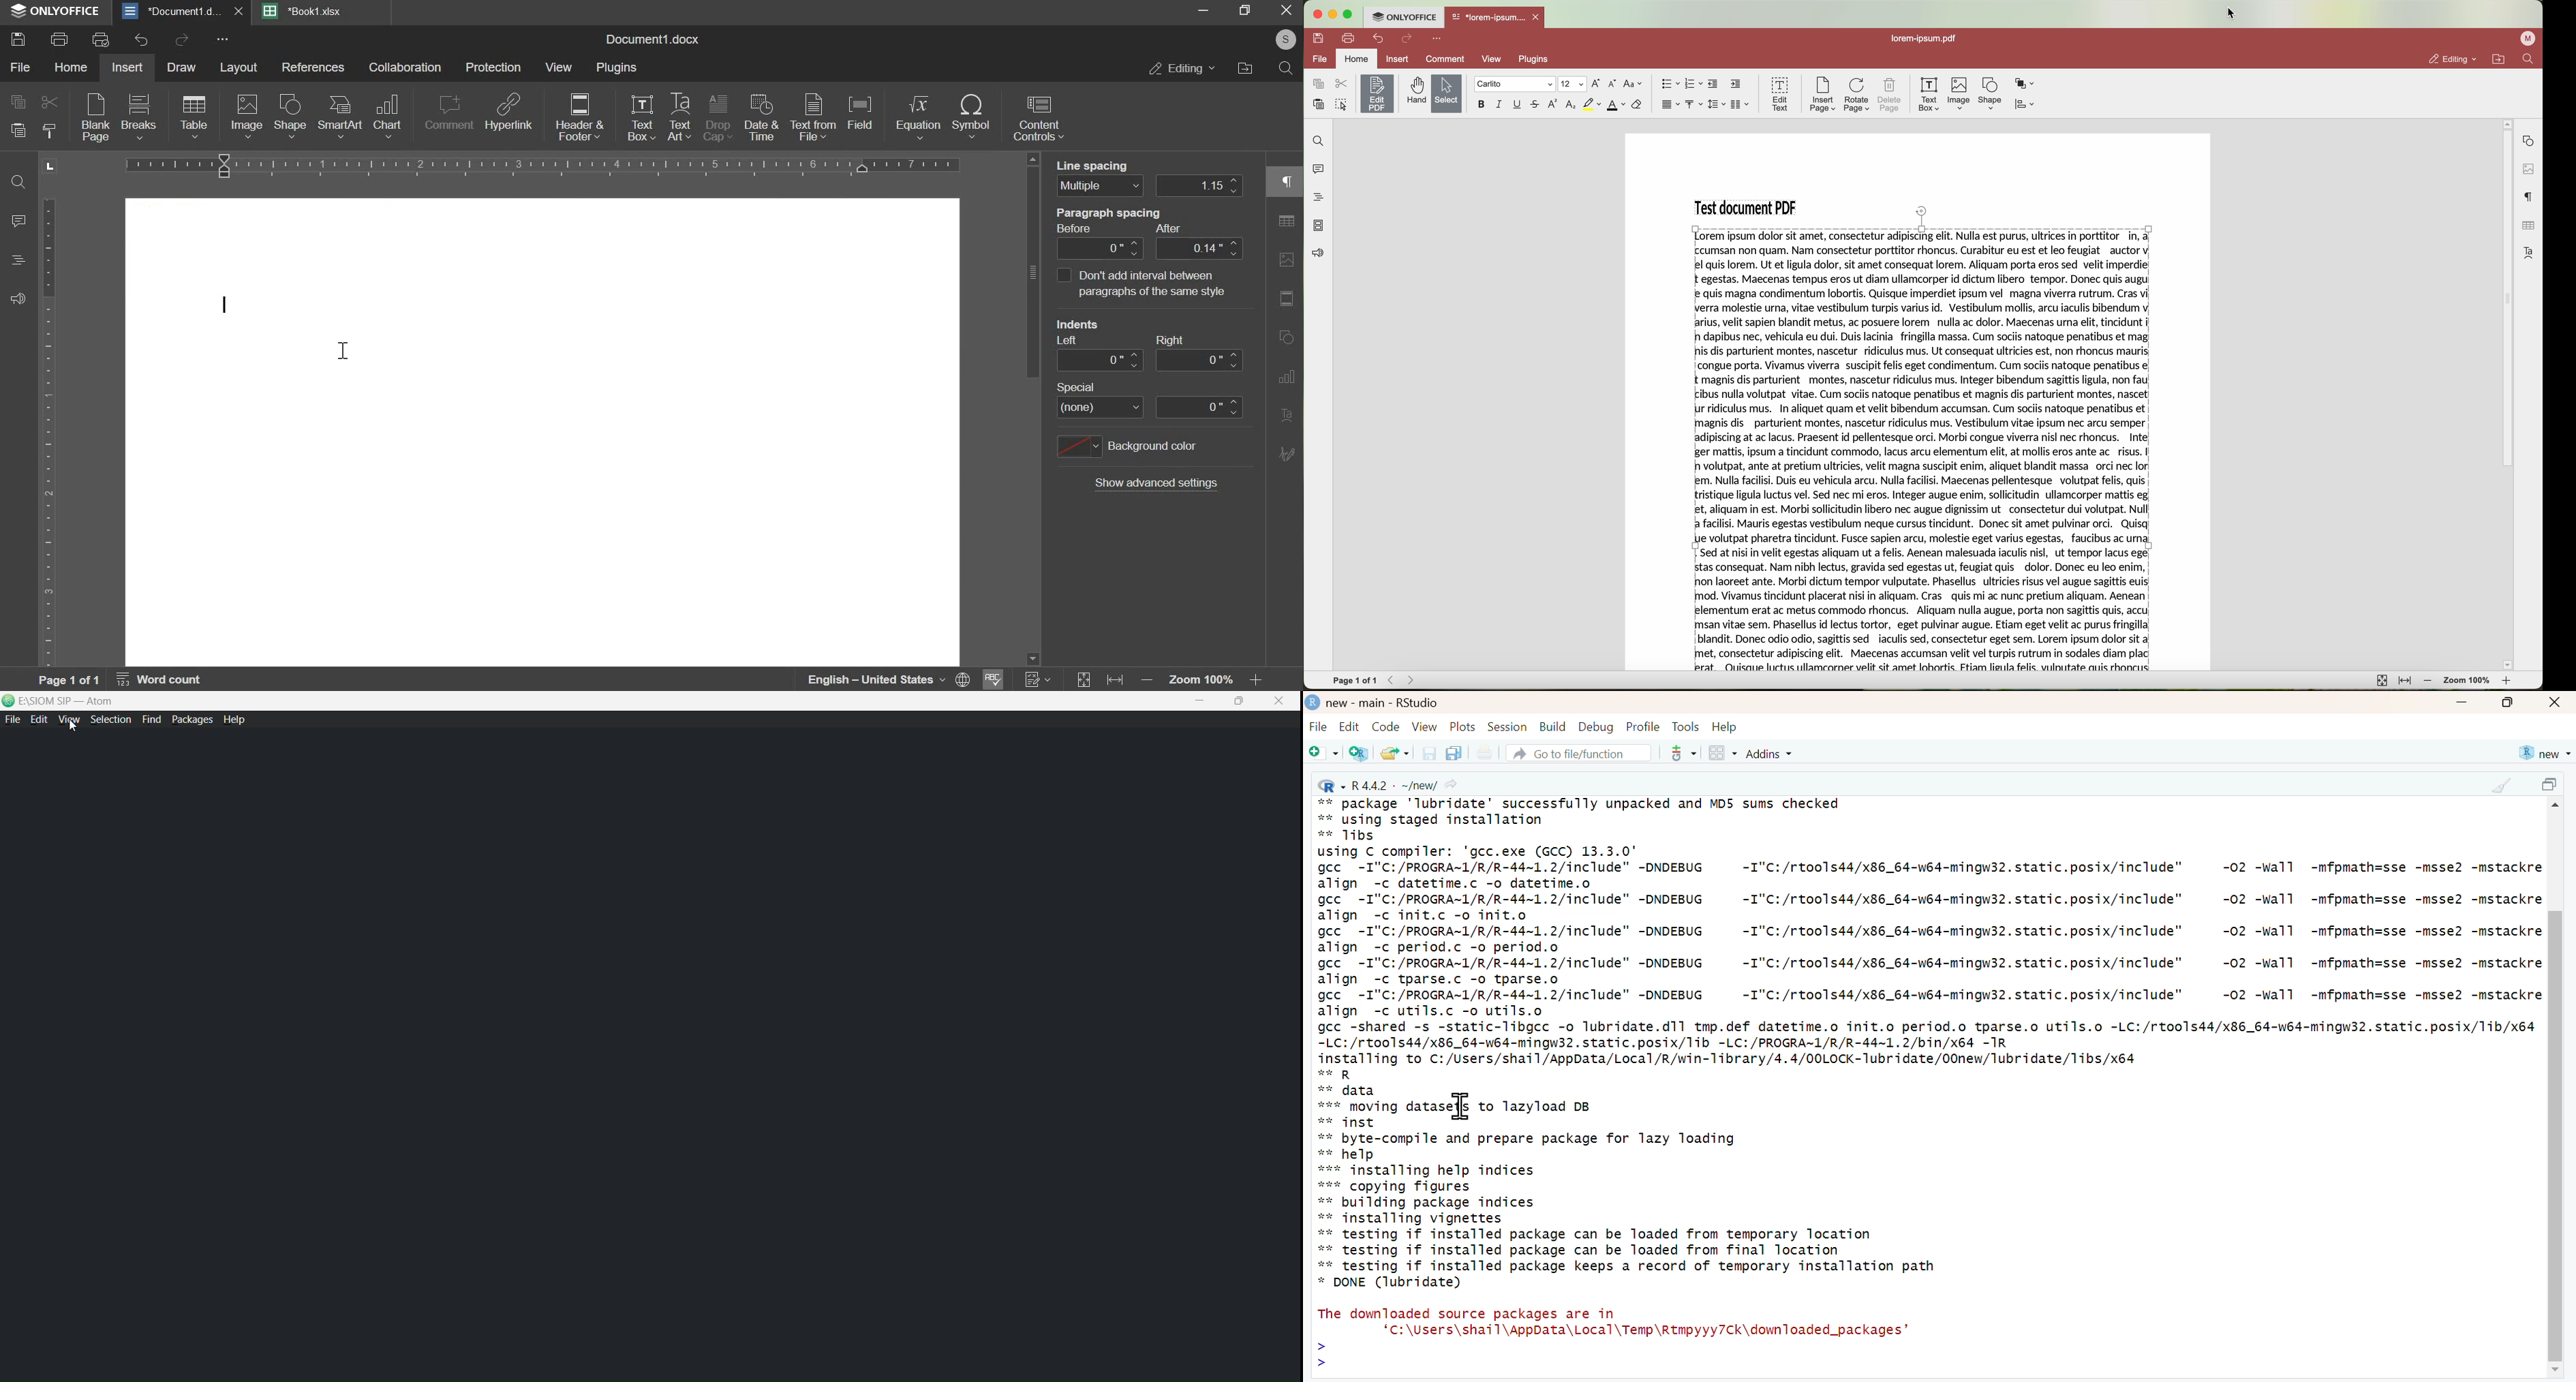 The image size is (2576, 1400). I want to click on Comment Tool, so click(1286, 375).